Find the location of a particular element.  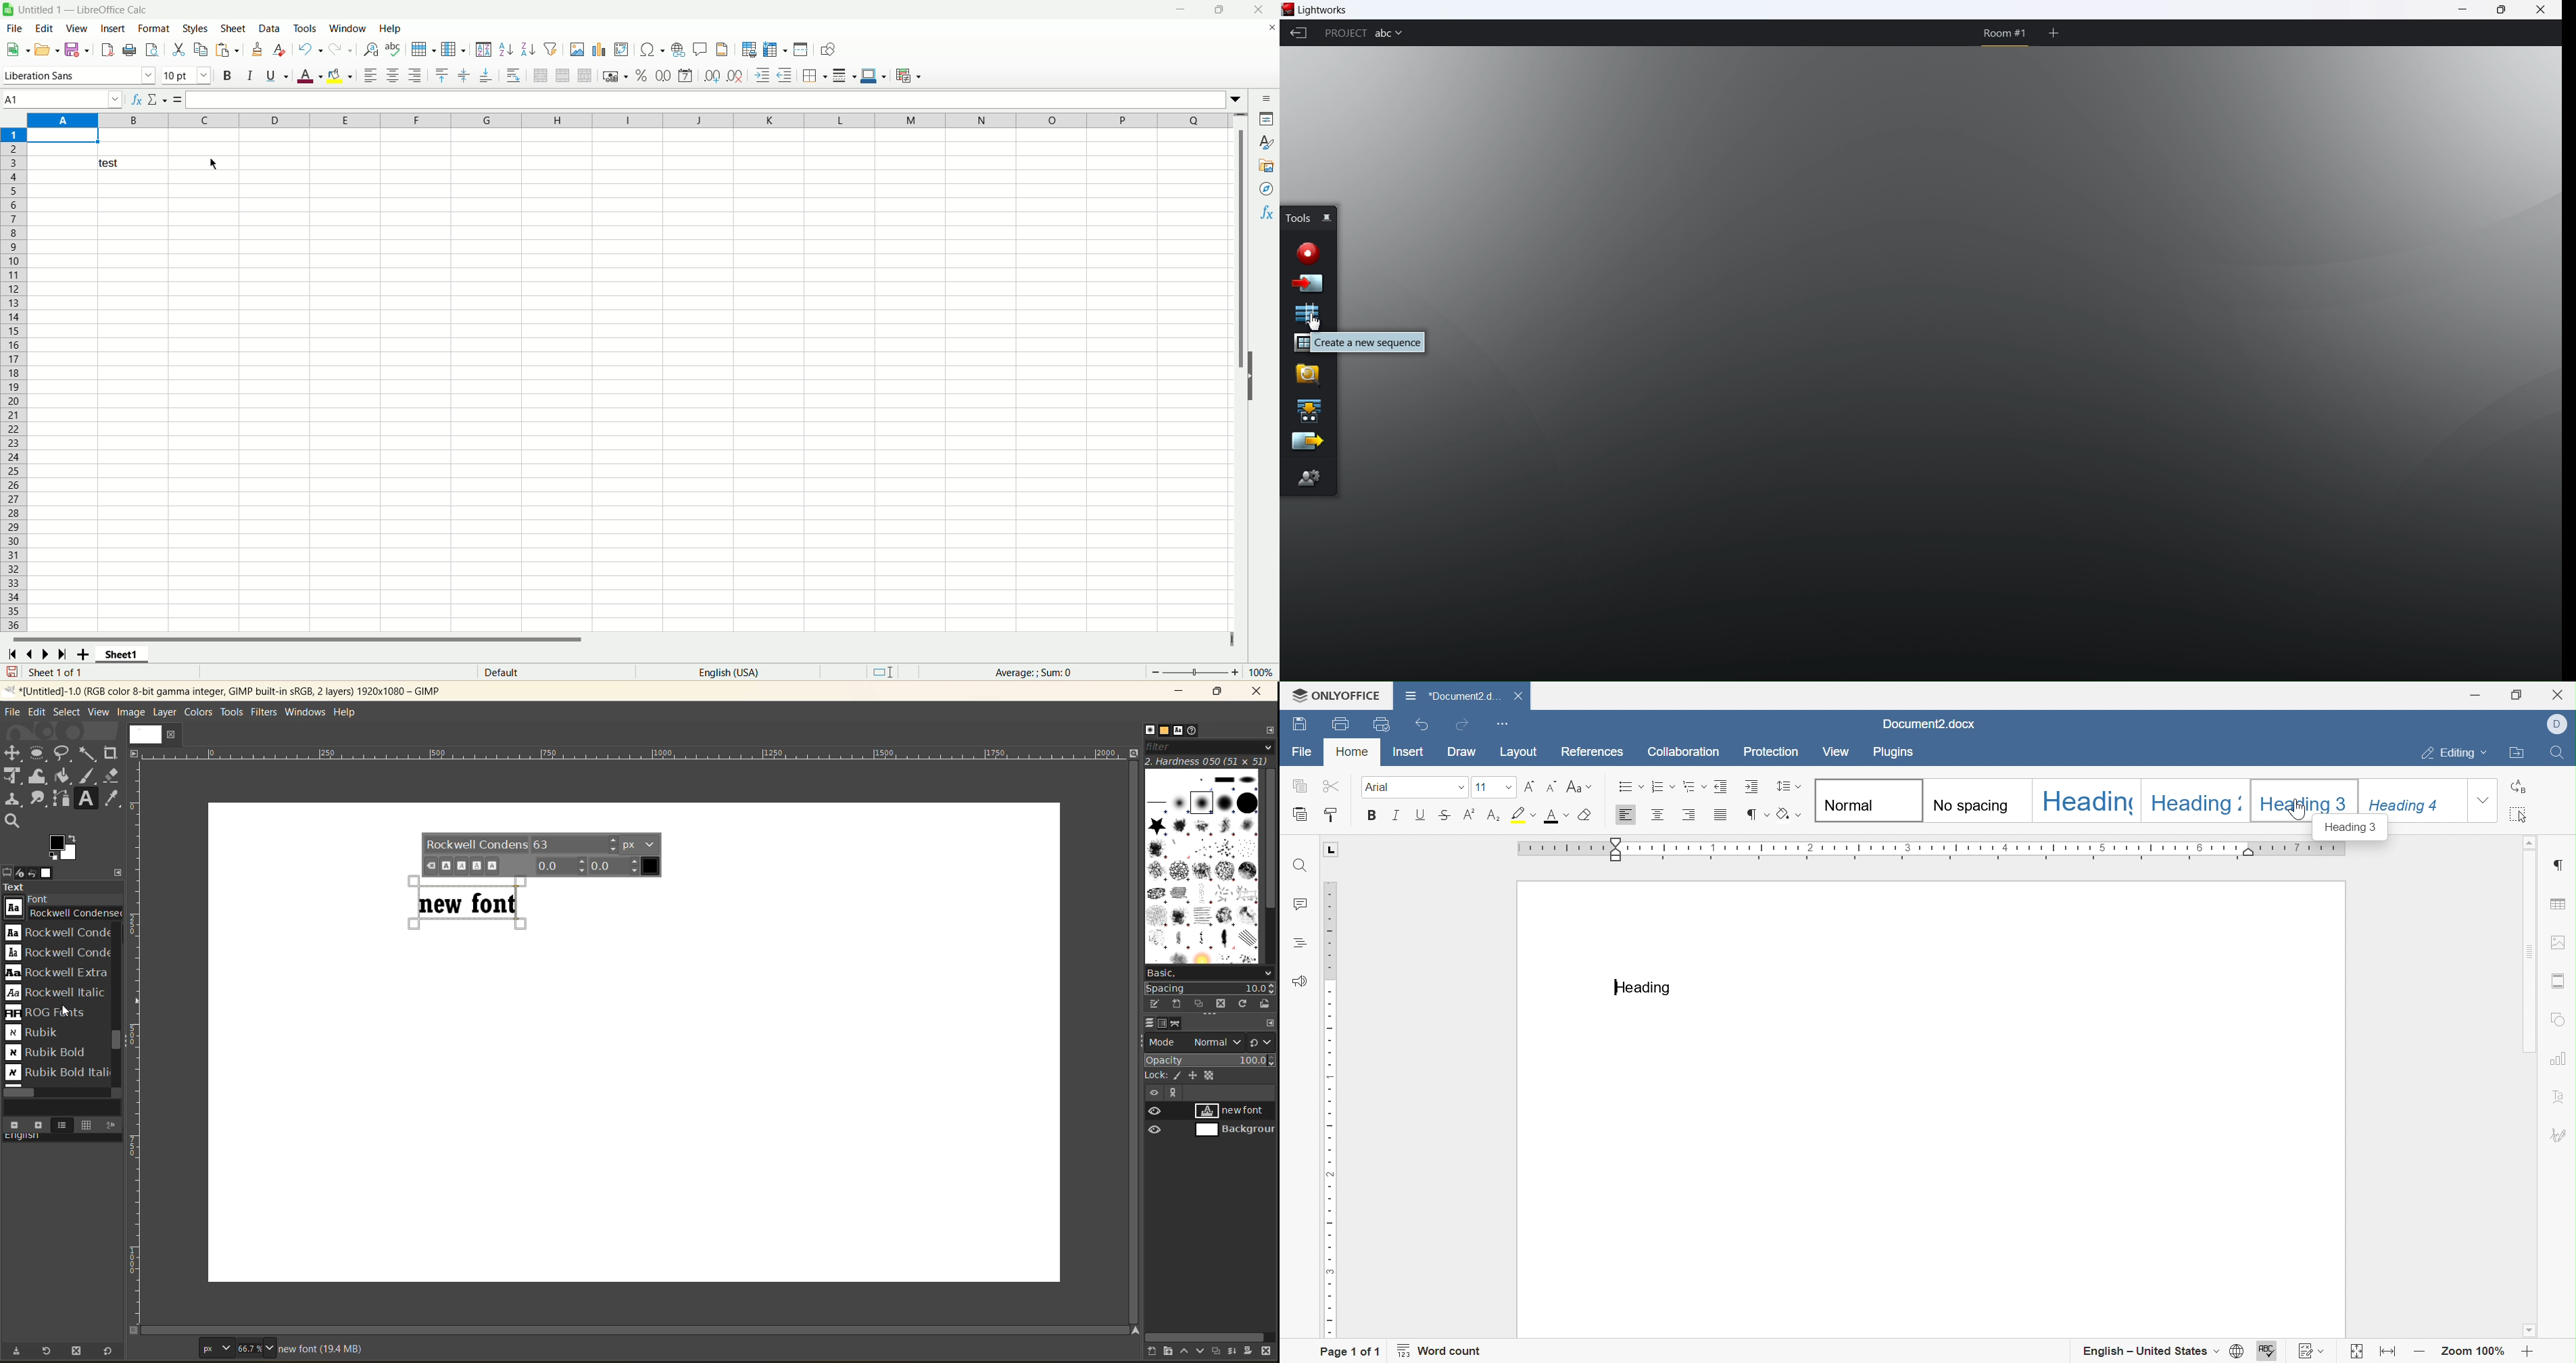

define print area is located at coordinates (749, 49).